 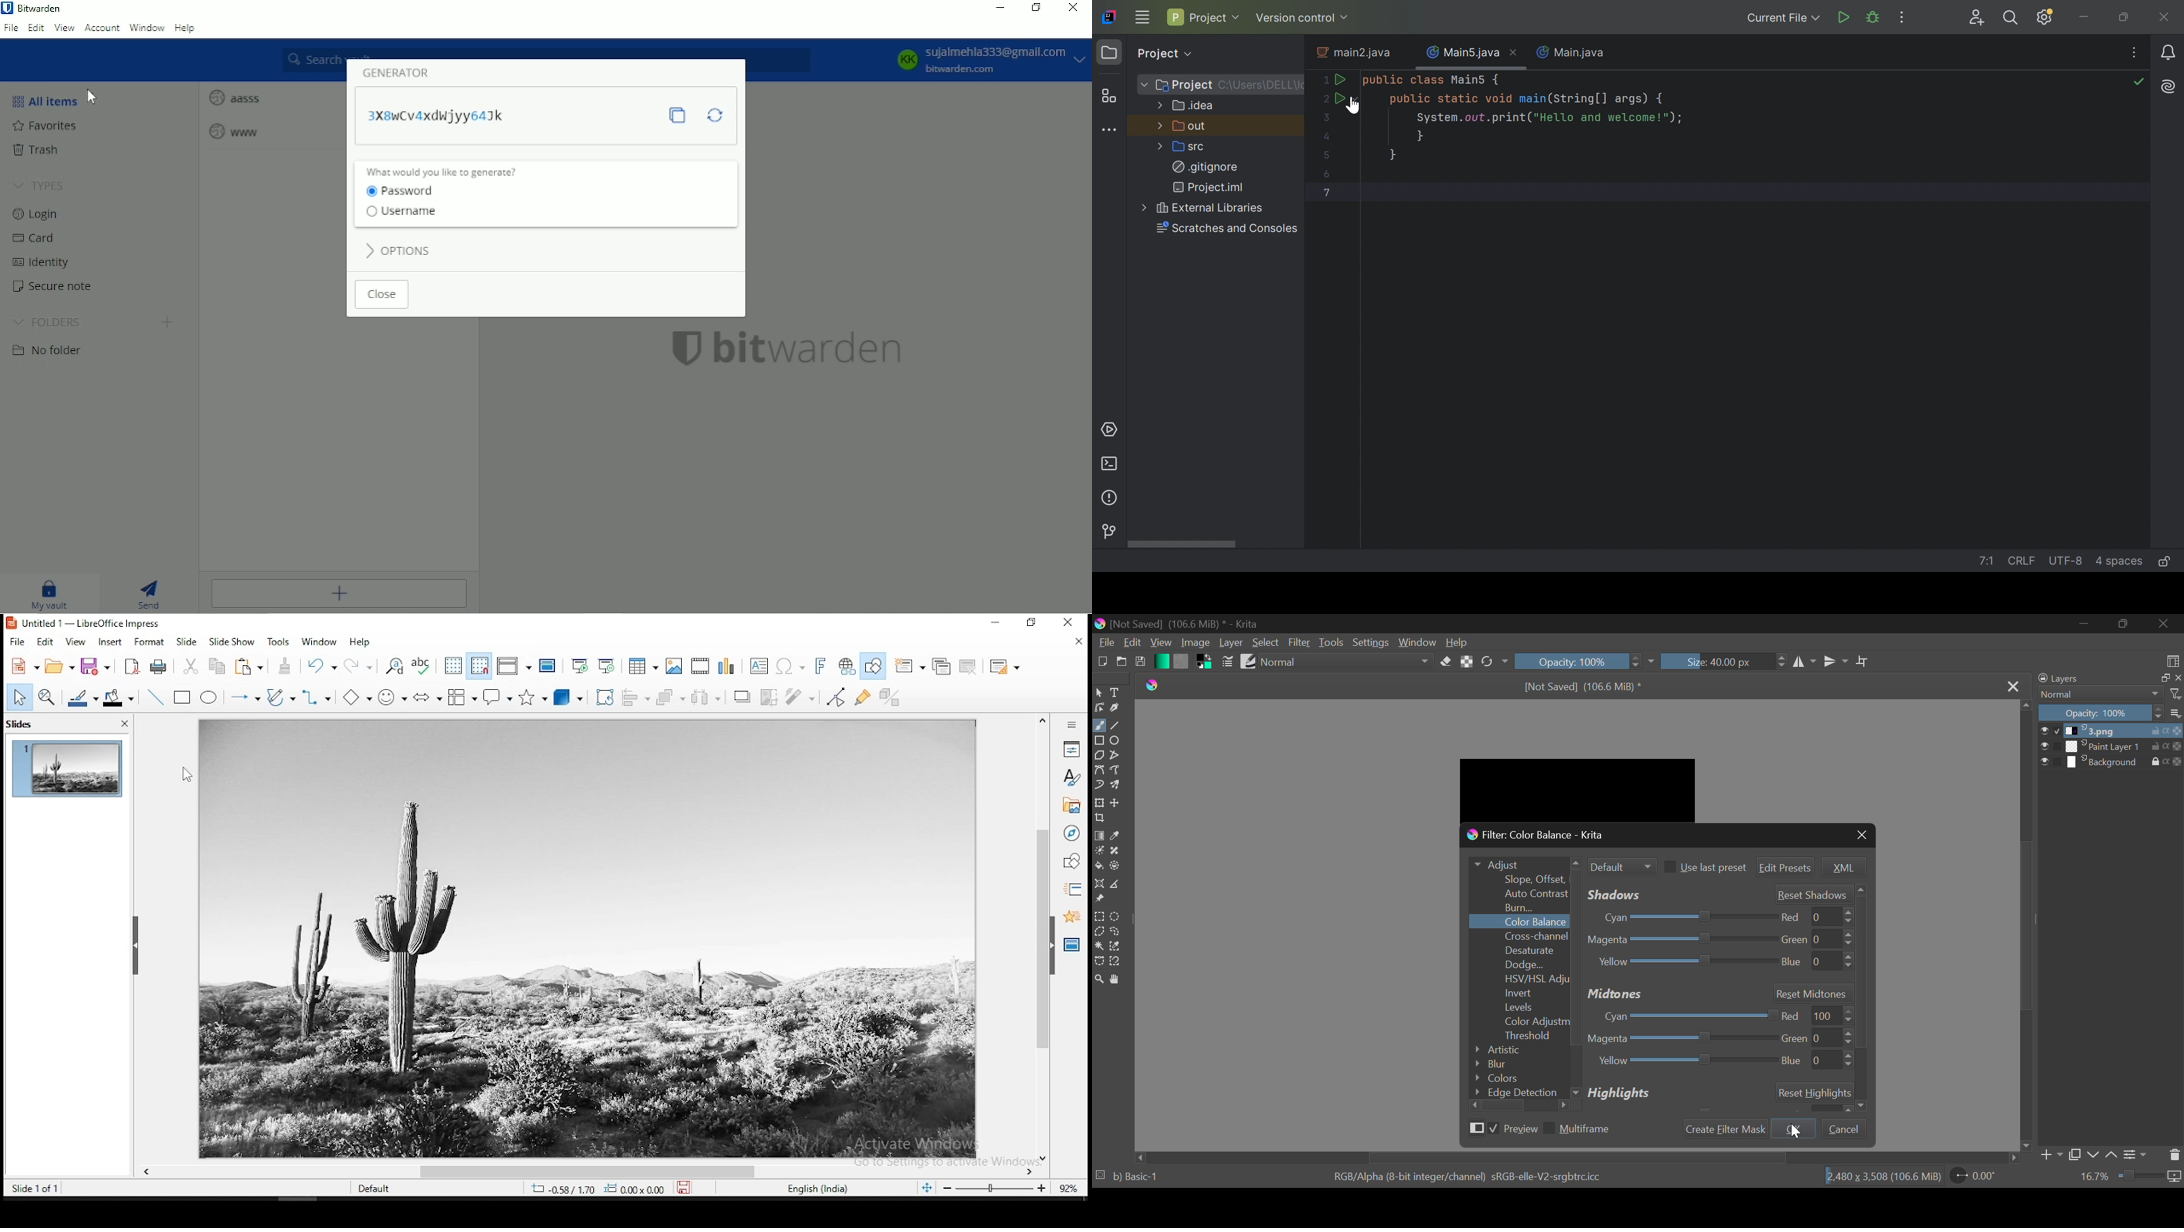 I want to click on Paint Layer 1, so click(x=2111, y=746).